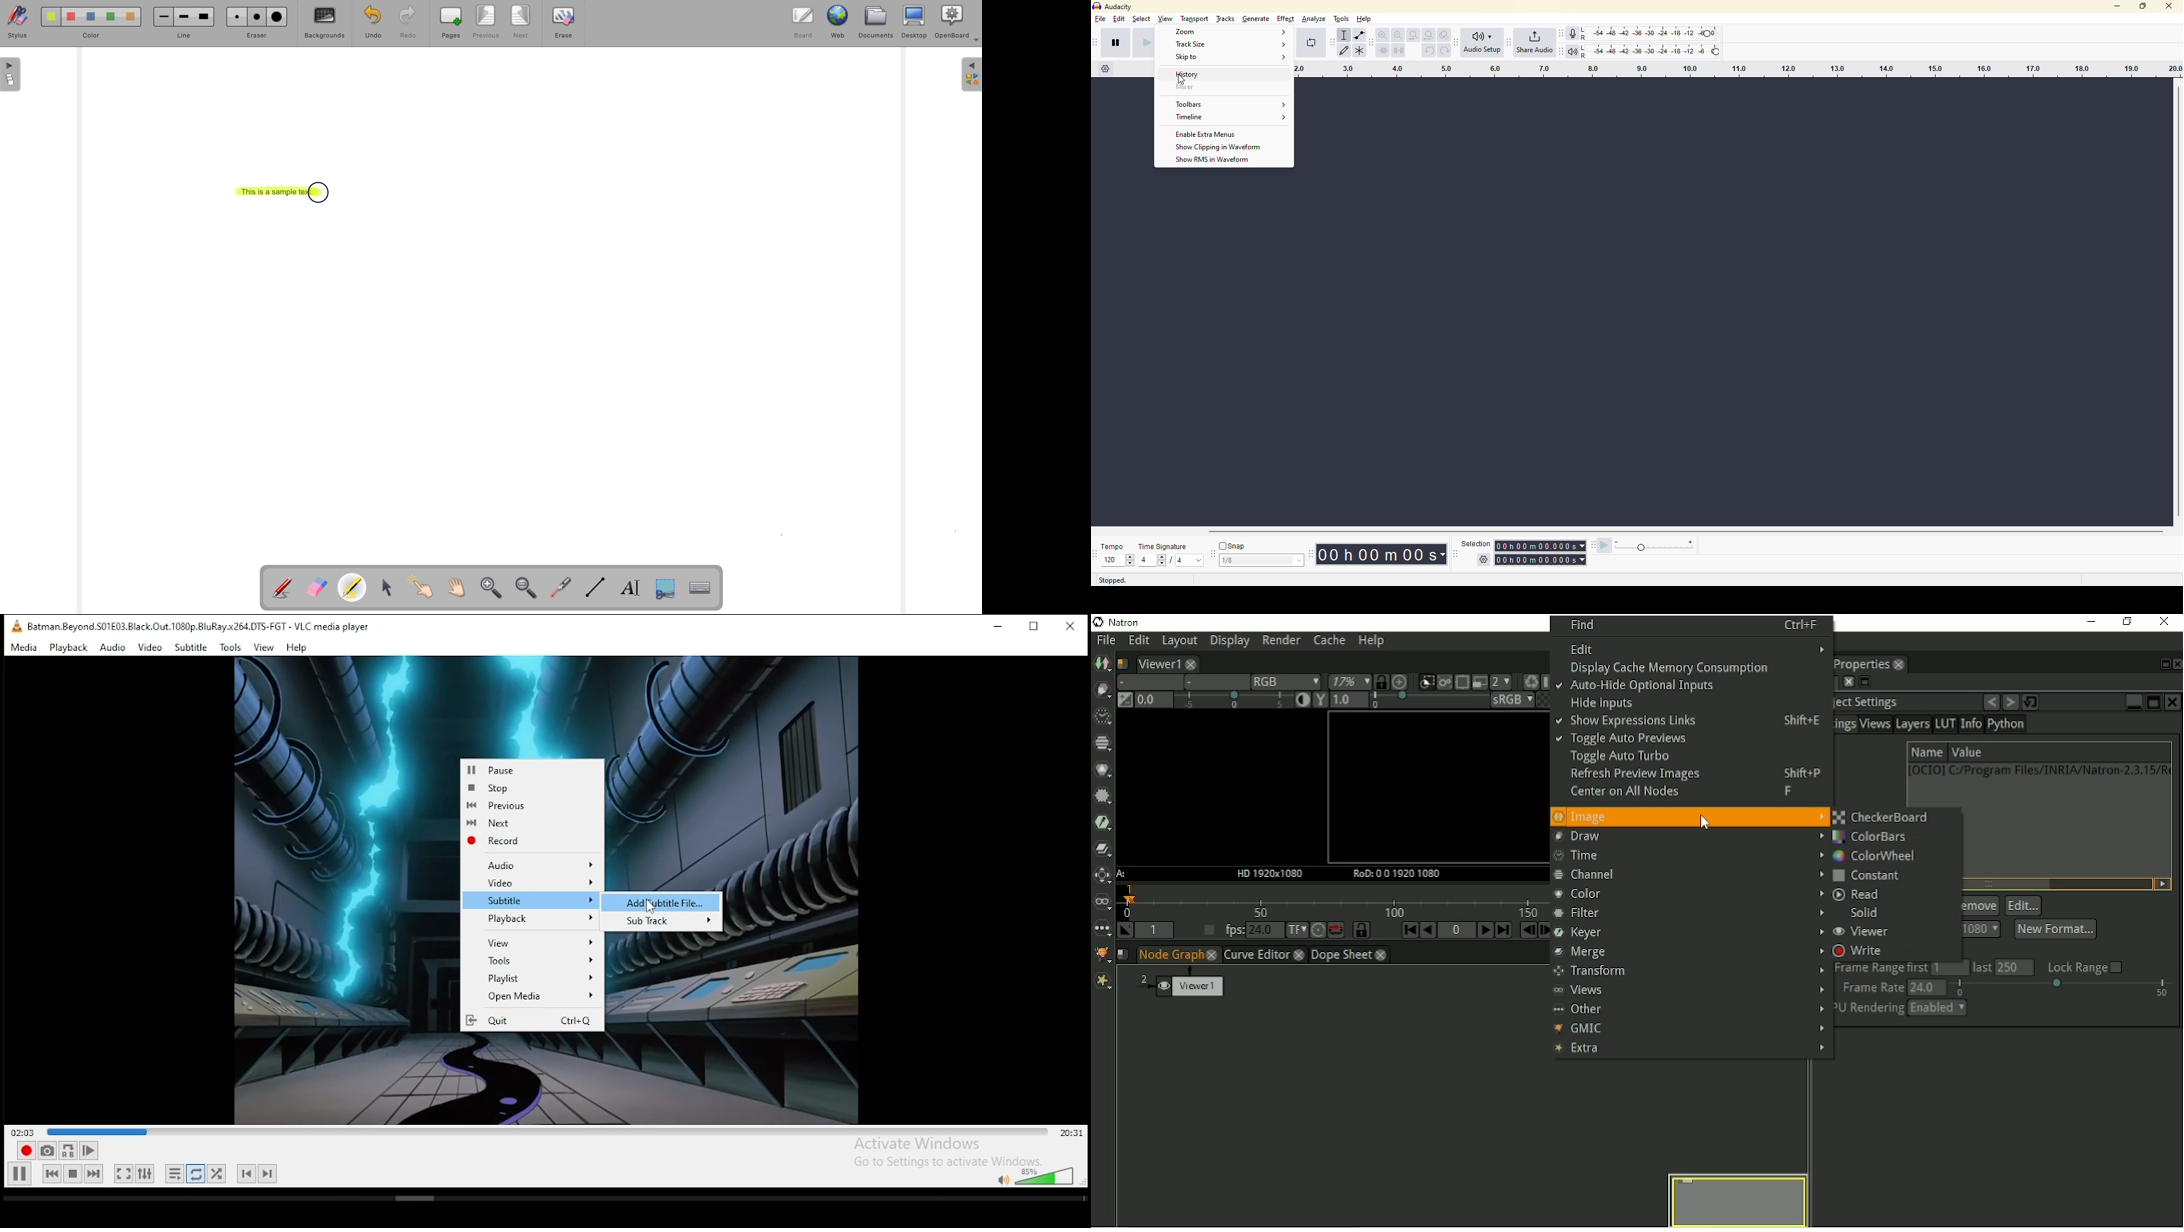  Describe the element at coordinates (329, 892) in the screenshot. I see `video preview` at that location.